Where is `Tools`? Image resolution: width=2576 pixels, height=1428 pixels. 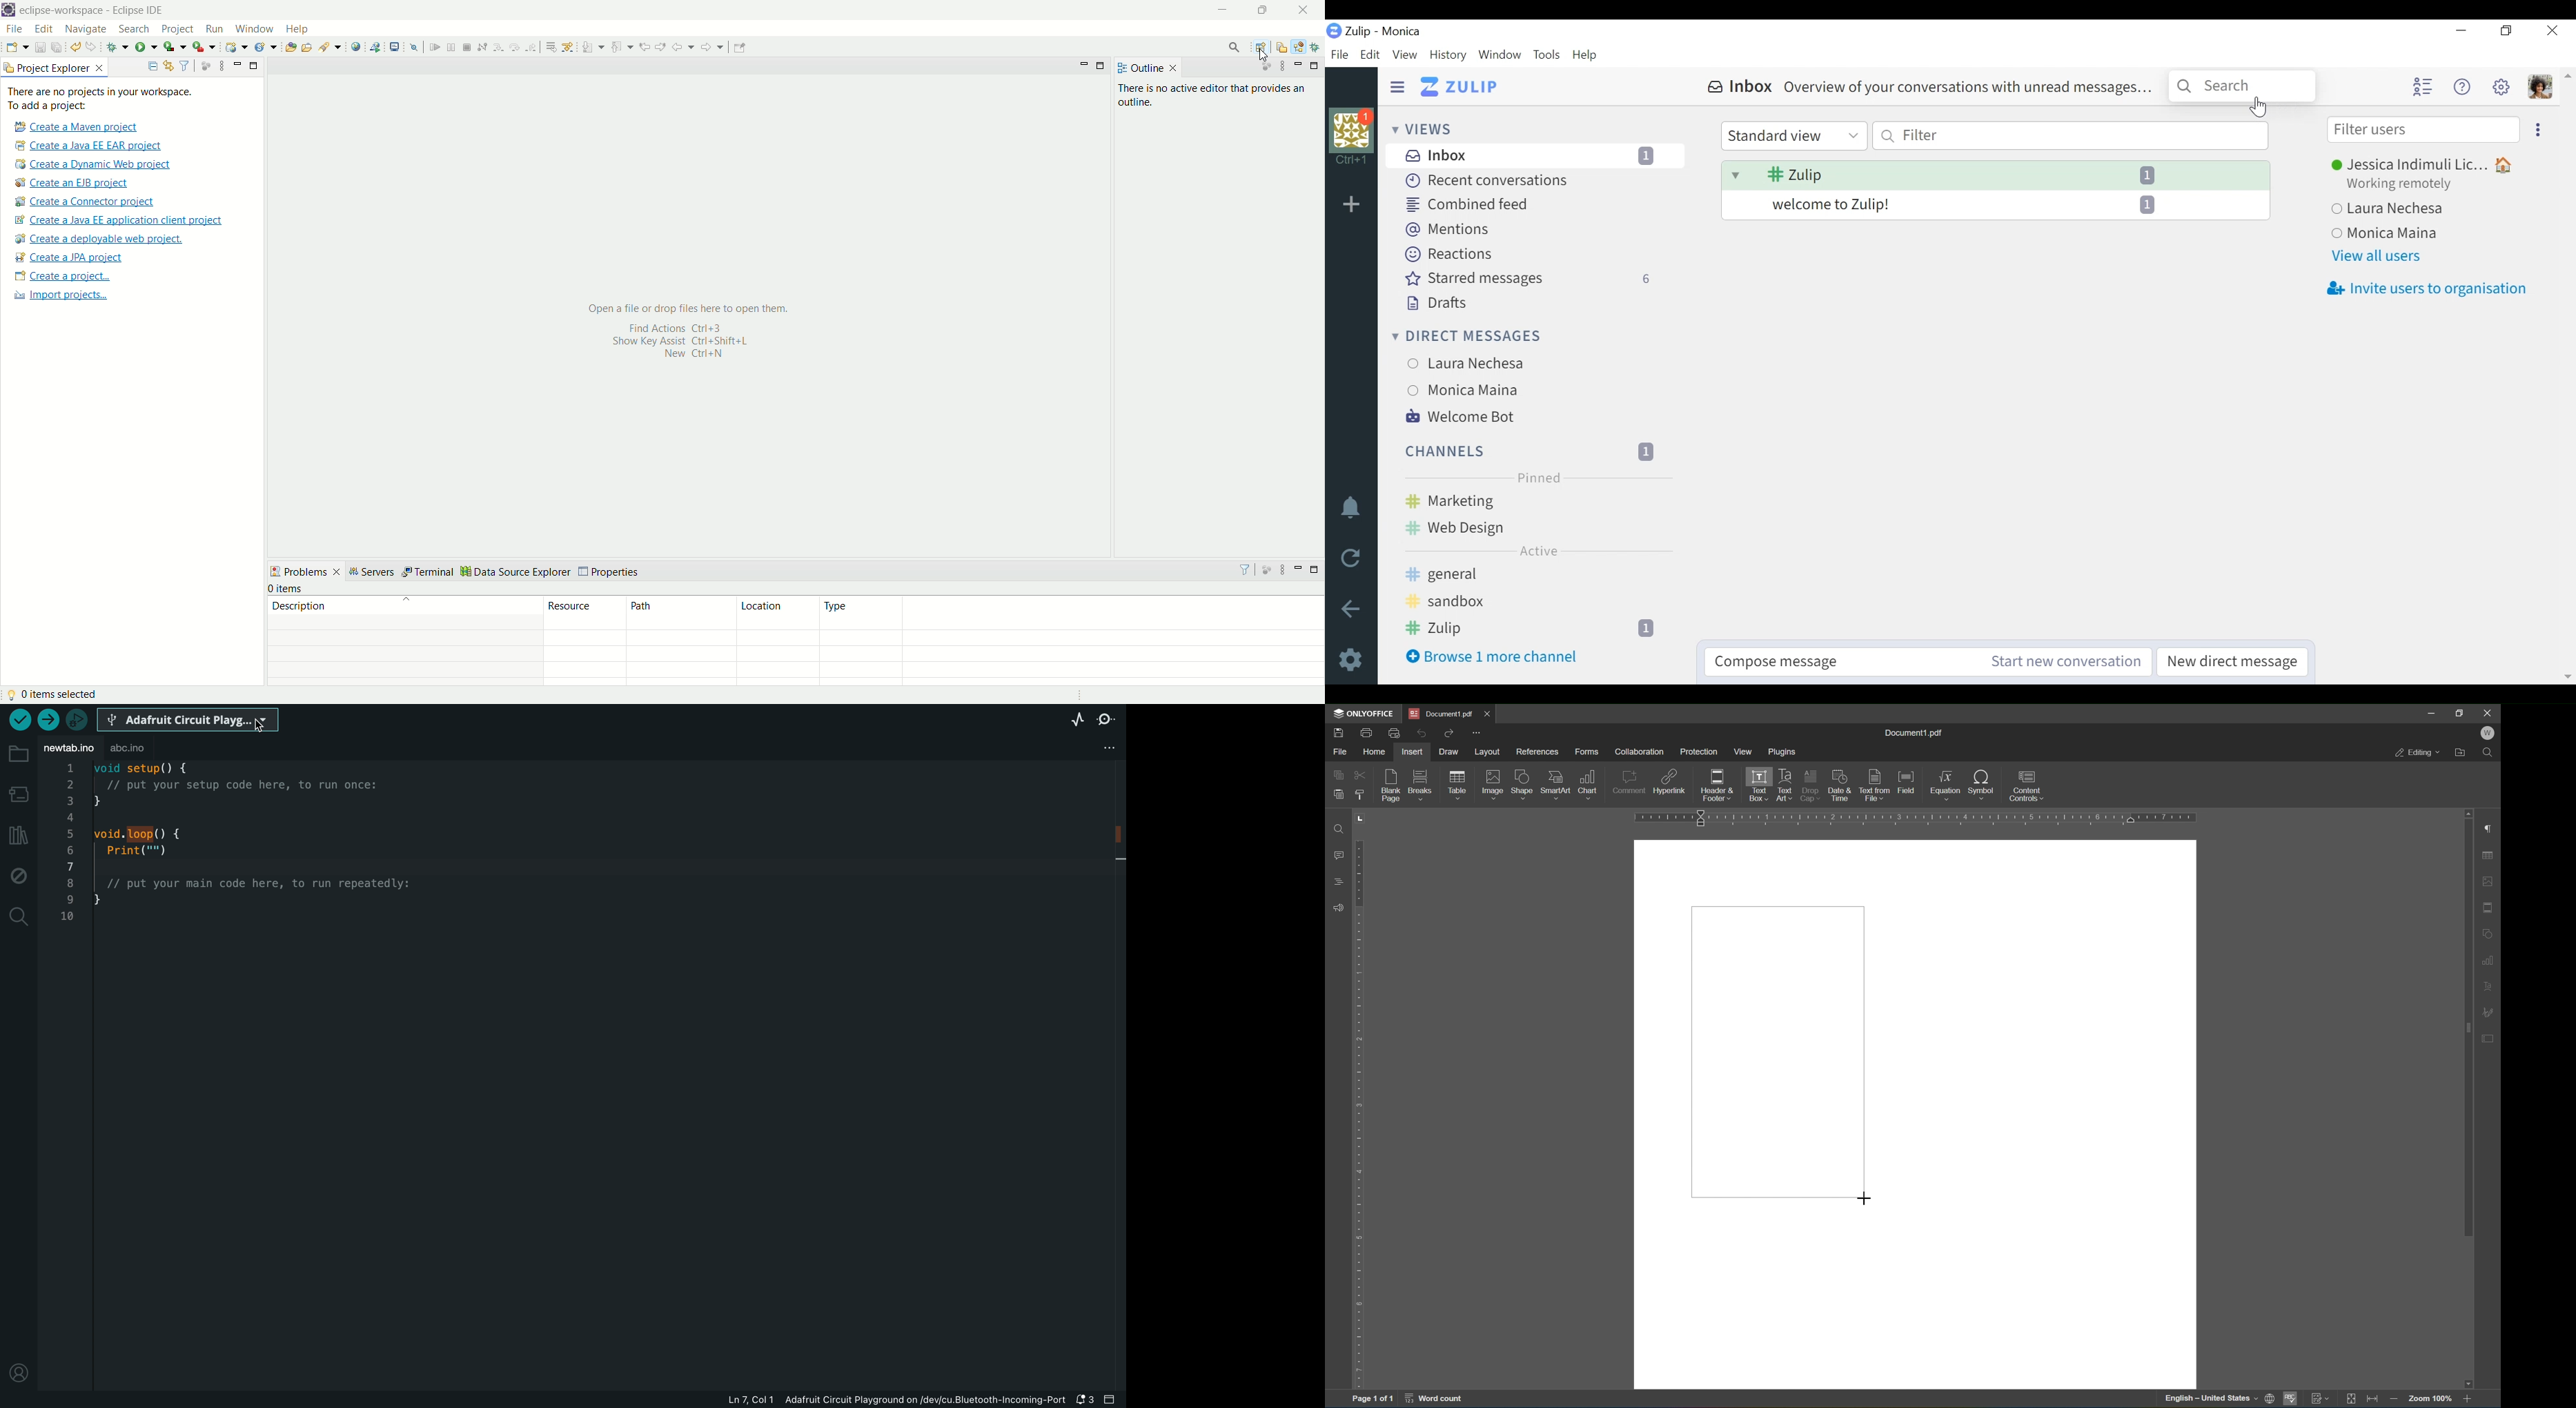 Tools is located at coordinates (1547, 55).